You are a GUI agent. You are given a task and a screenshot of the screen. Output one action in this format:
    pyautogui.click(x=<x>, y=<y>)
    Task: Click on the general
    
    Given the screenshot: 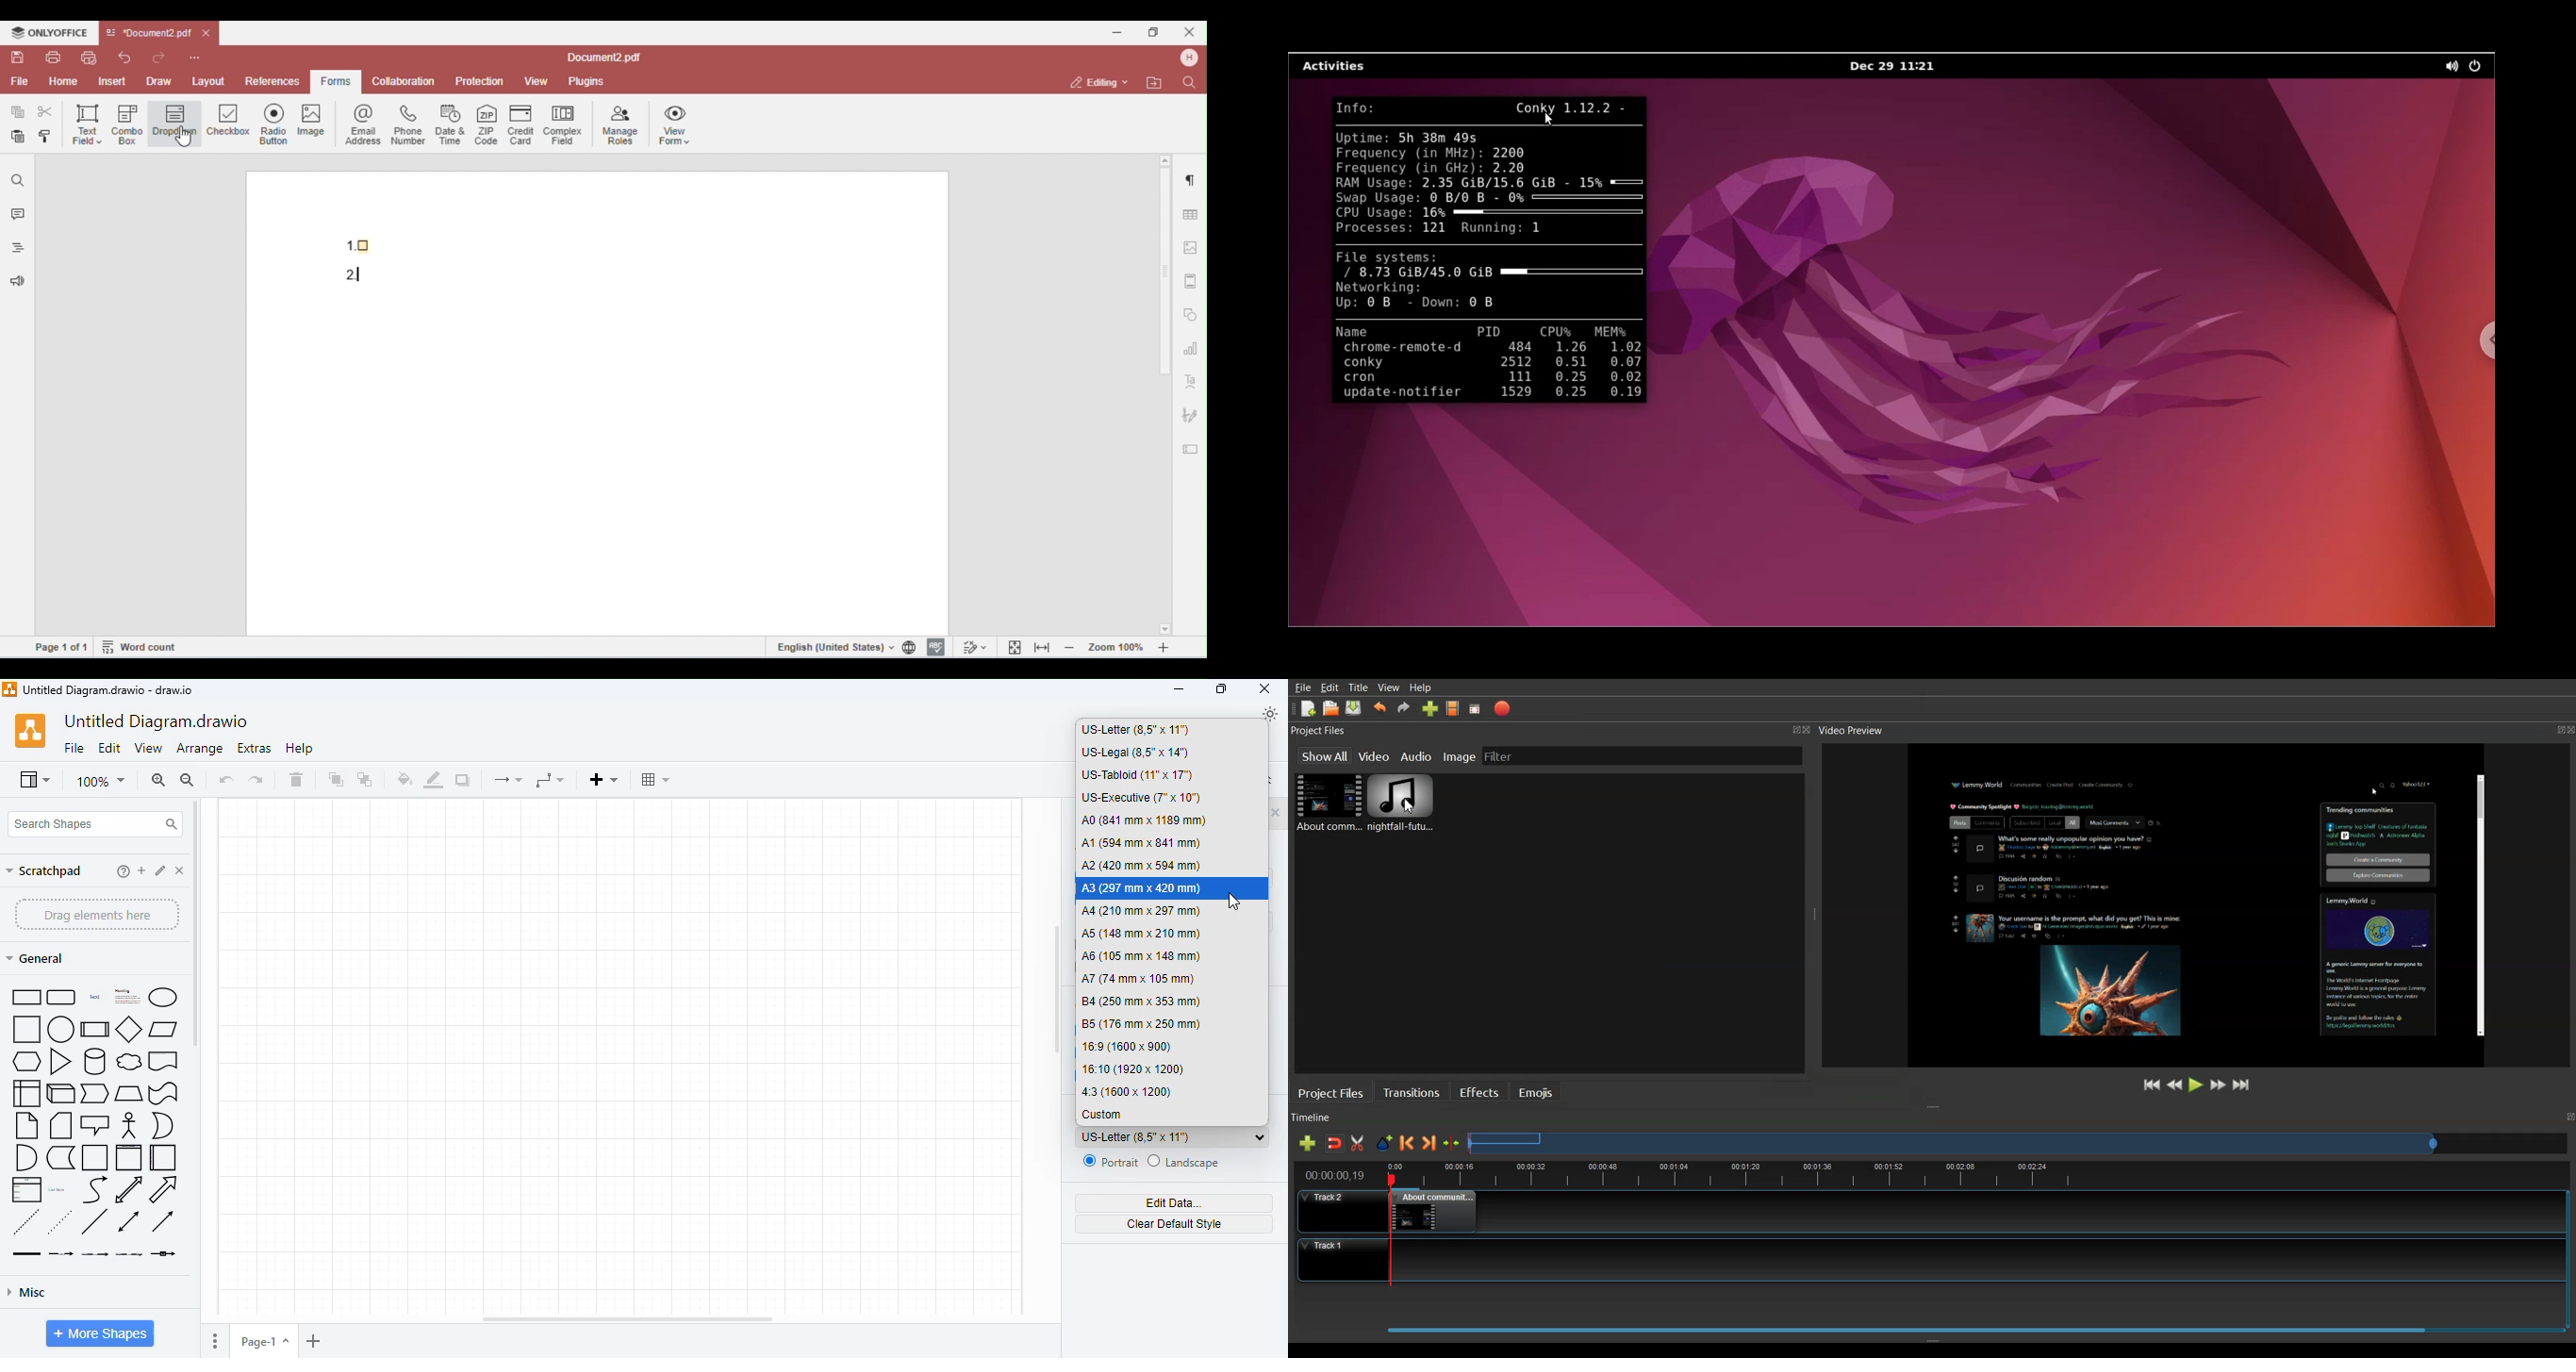 What is the action you would take?
    pyautogui.click(x=37, y=958)
    